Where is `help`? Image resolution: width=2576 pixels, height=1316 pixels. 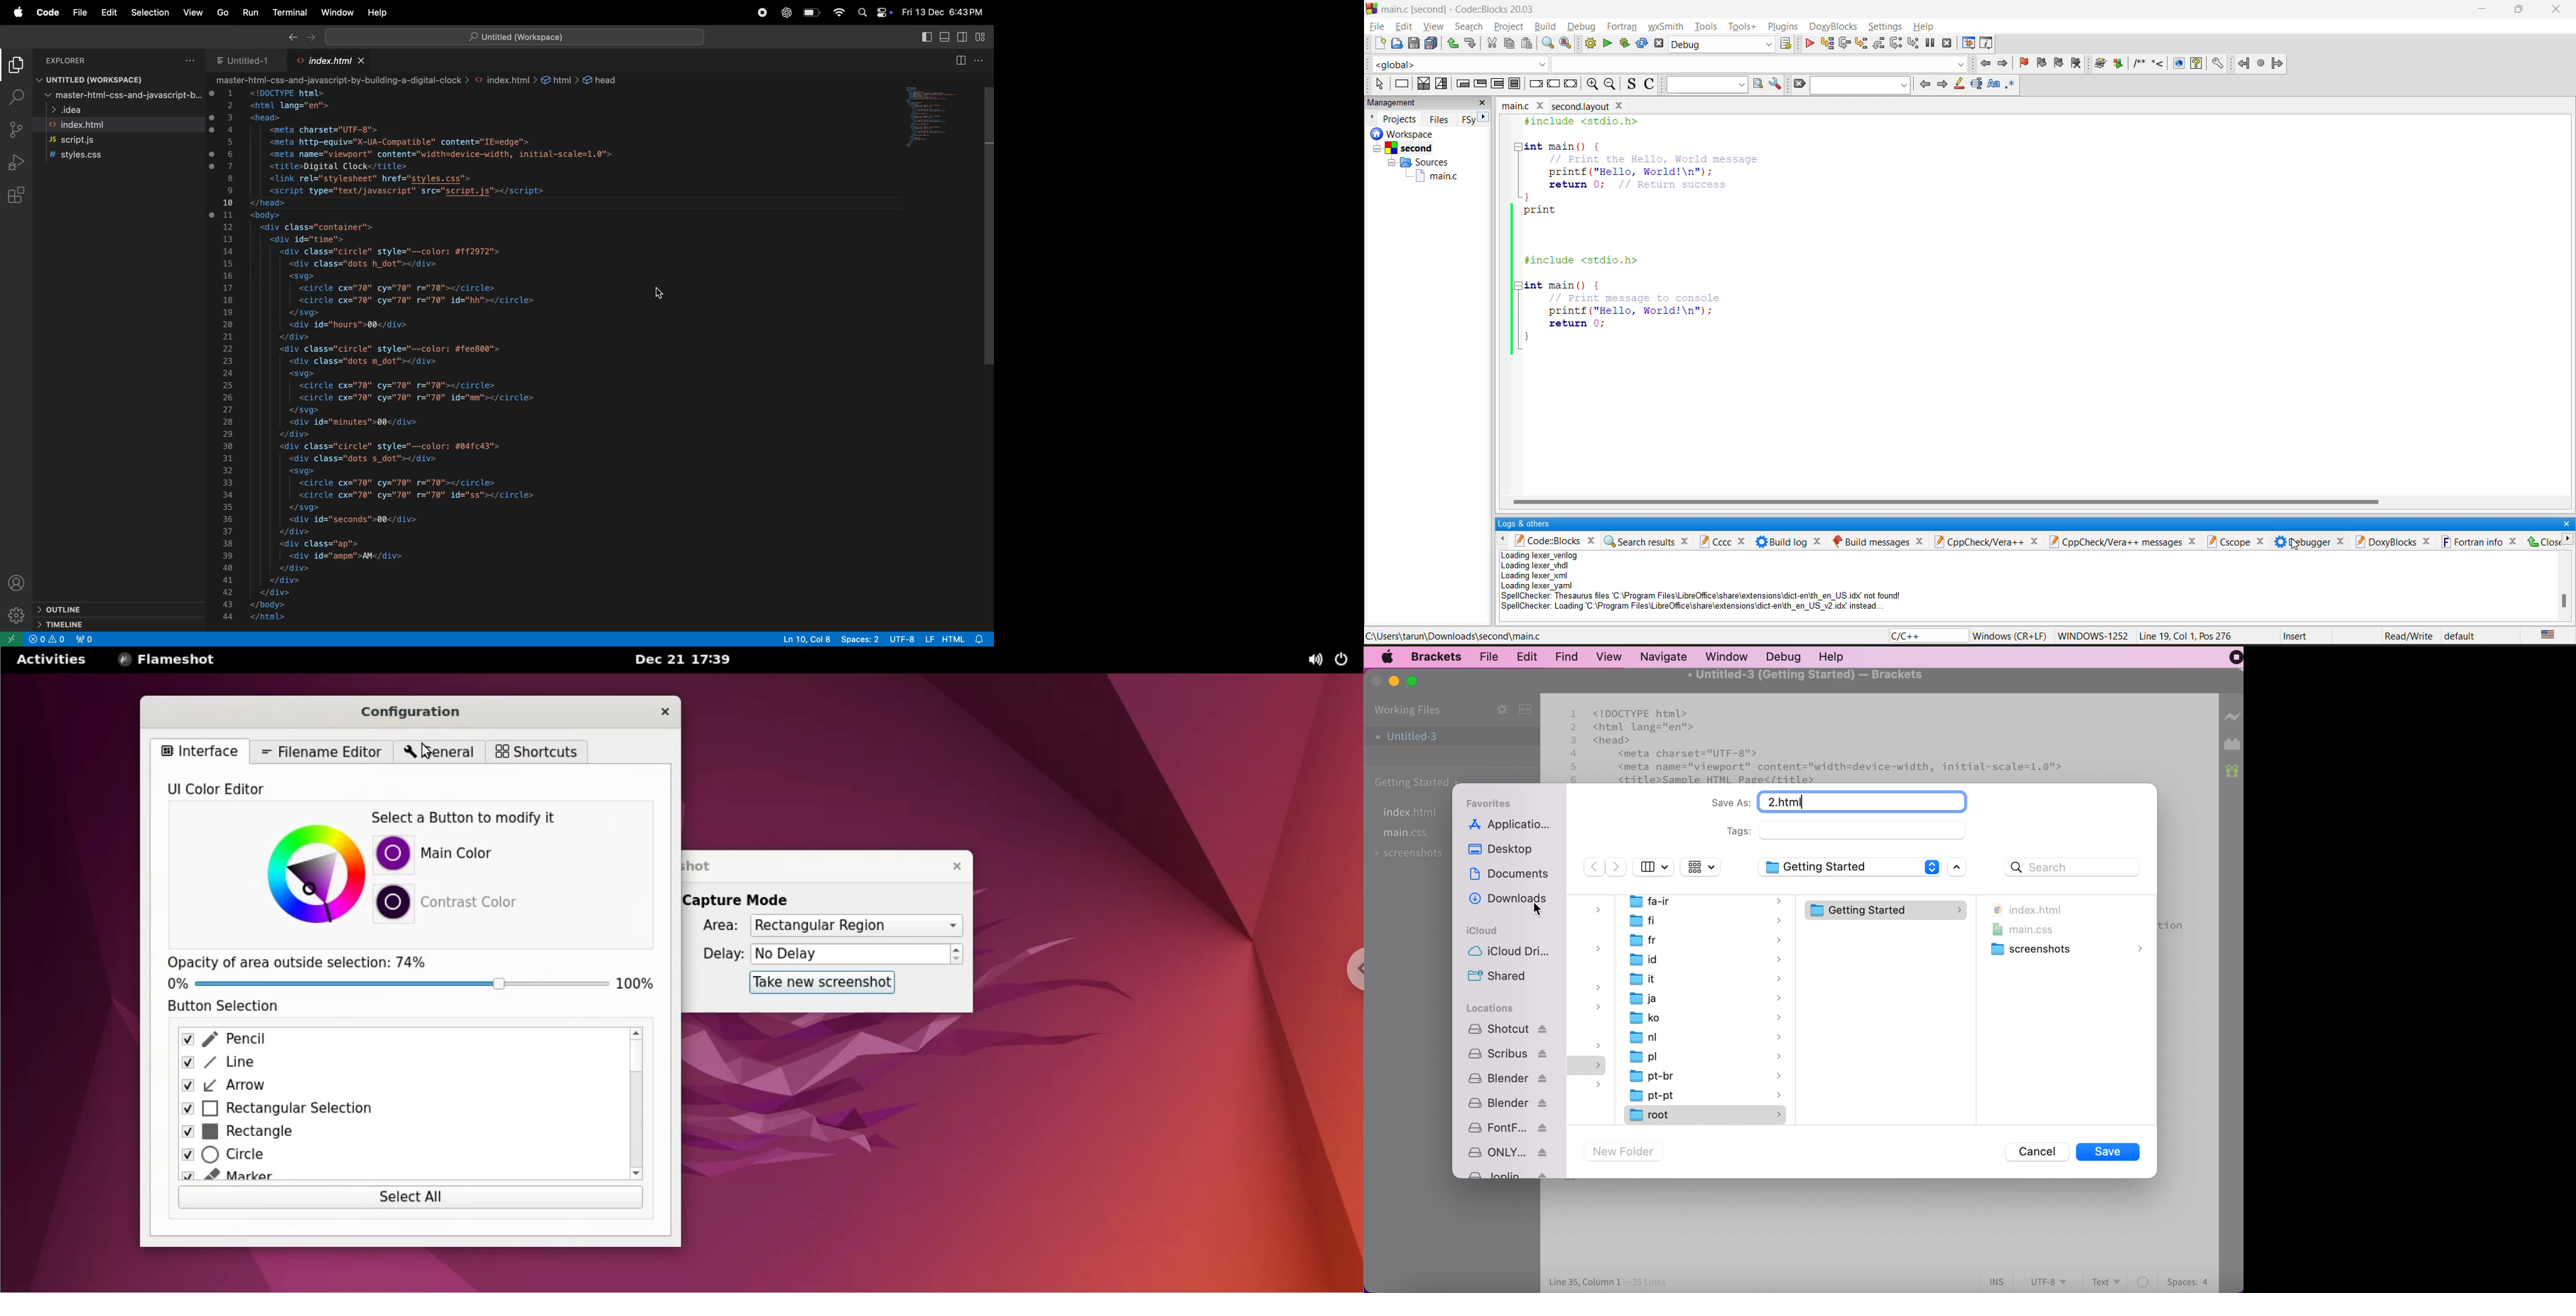 help is located at coordinates (1843, 657).